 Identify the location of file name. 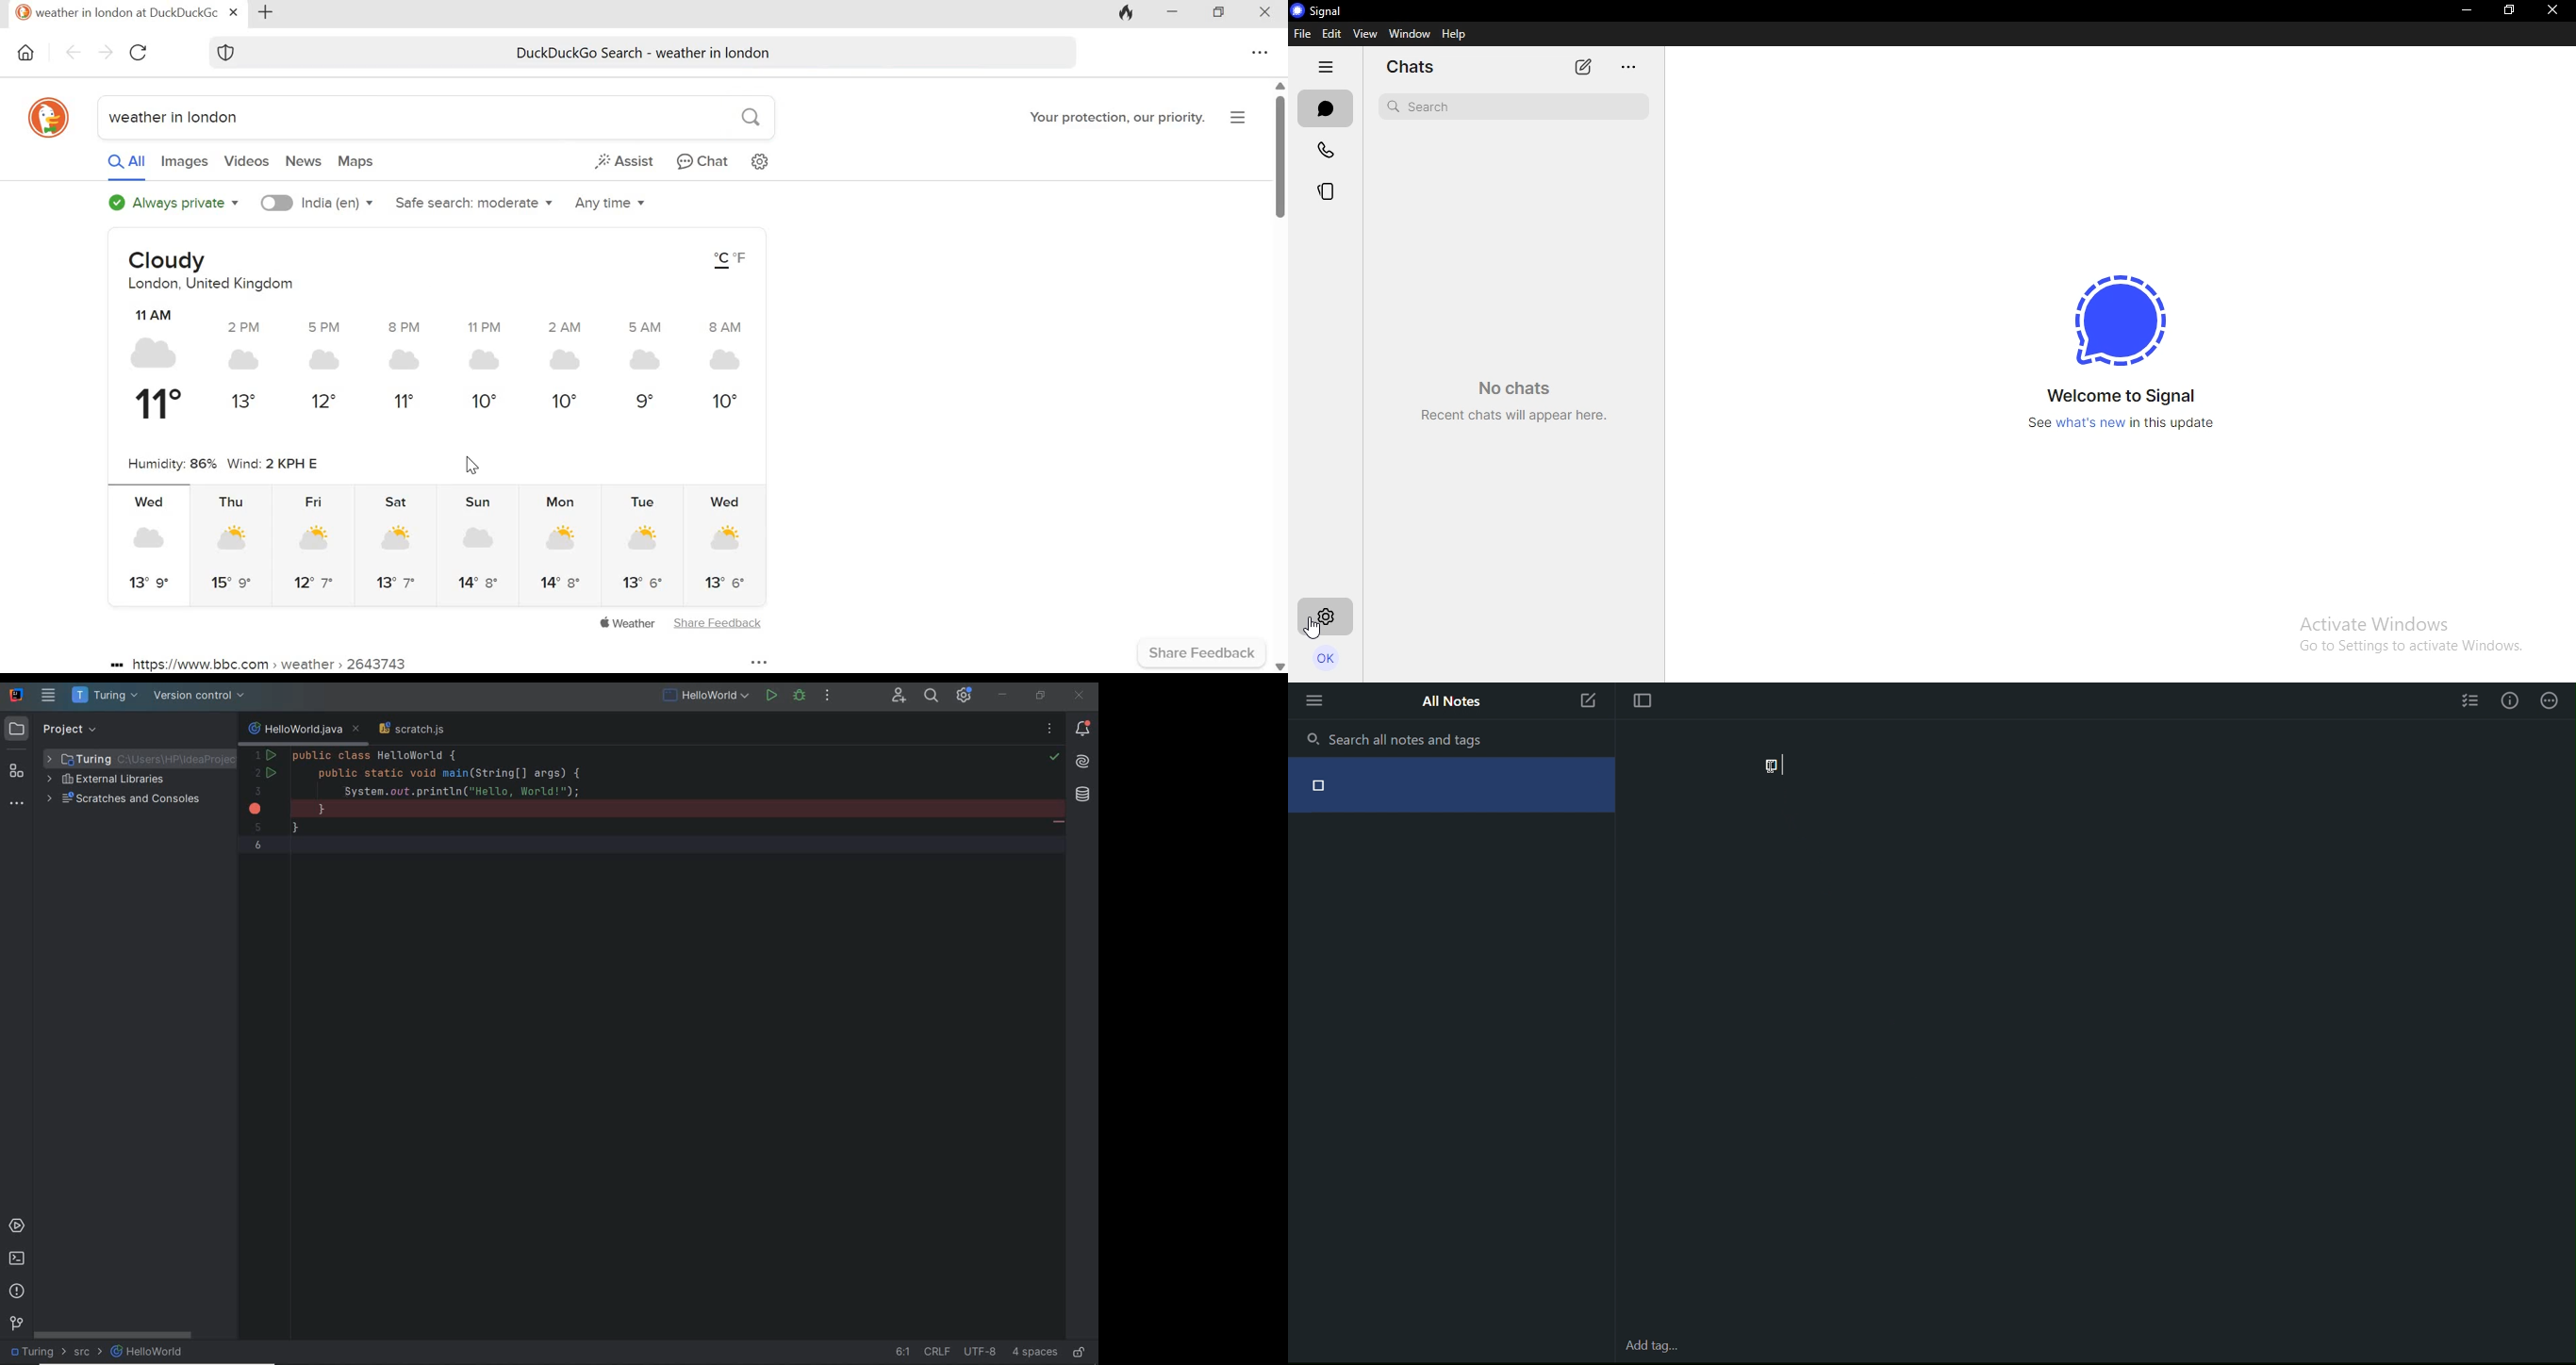
(149, 1352).